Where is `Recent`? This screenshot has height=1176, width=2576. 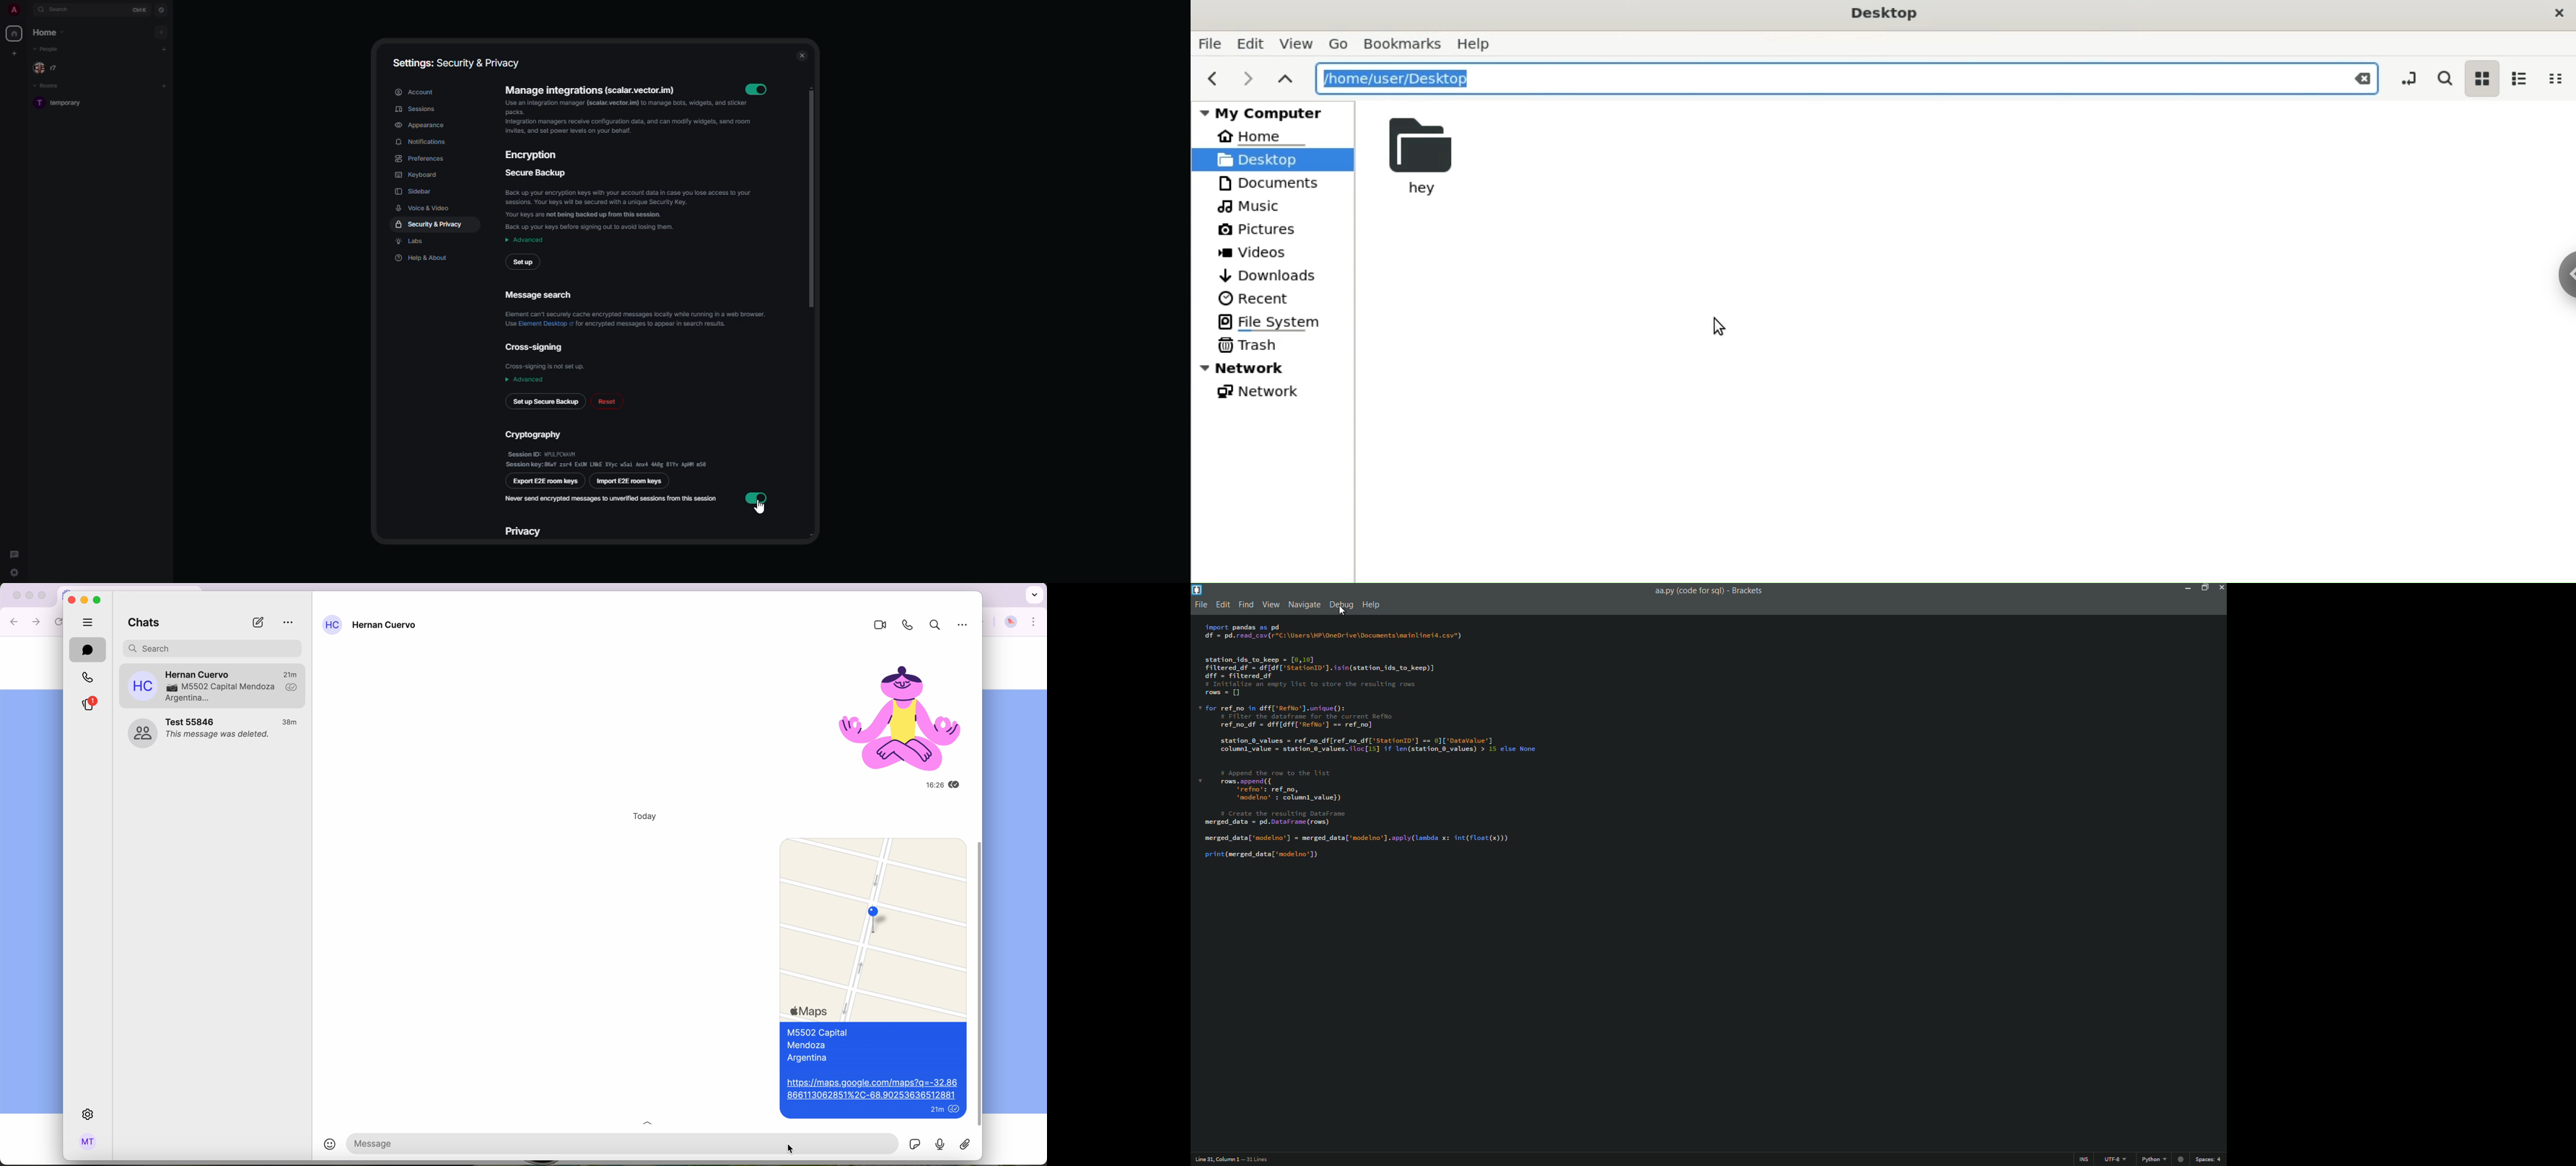
Recent is located at coordinates (1256, 298).